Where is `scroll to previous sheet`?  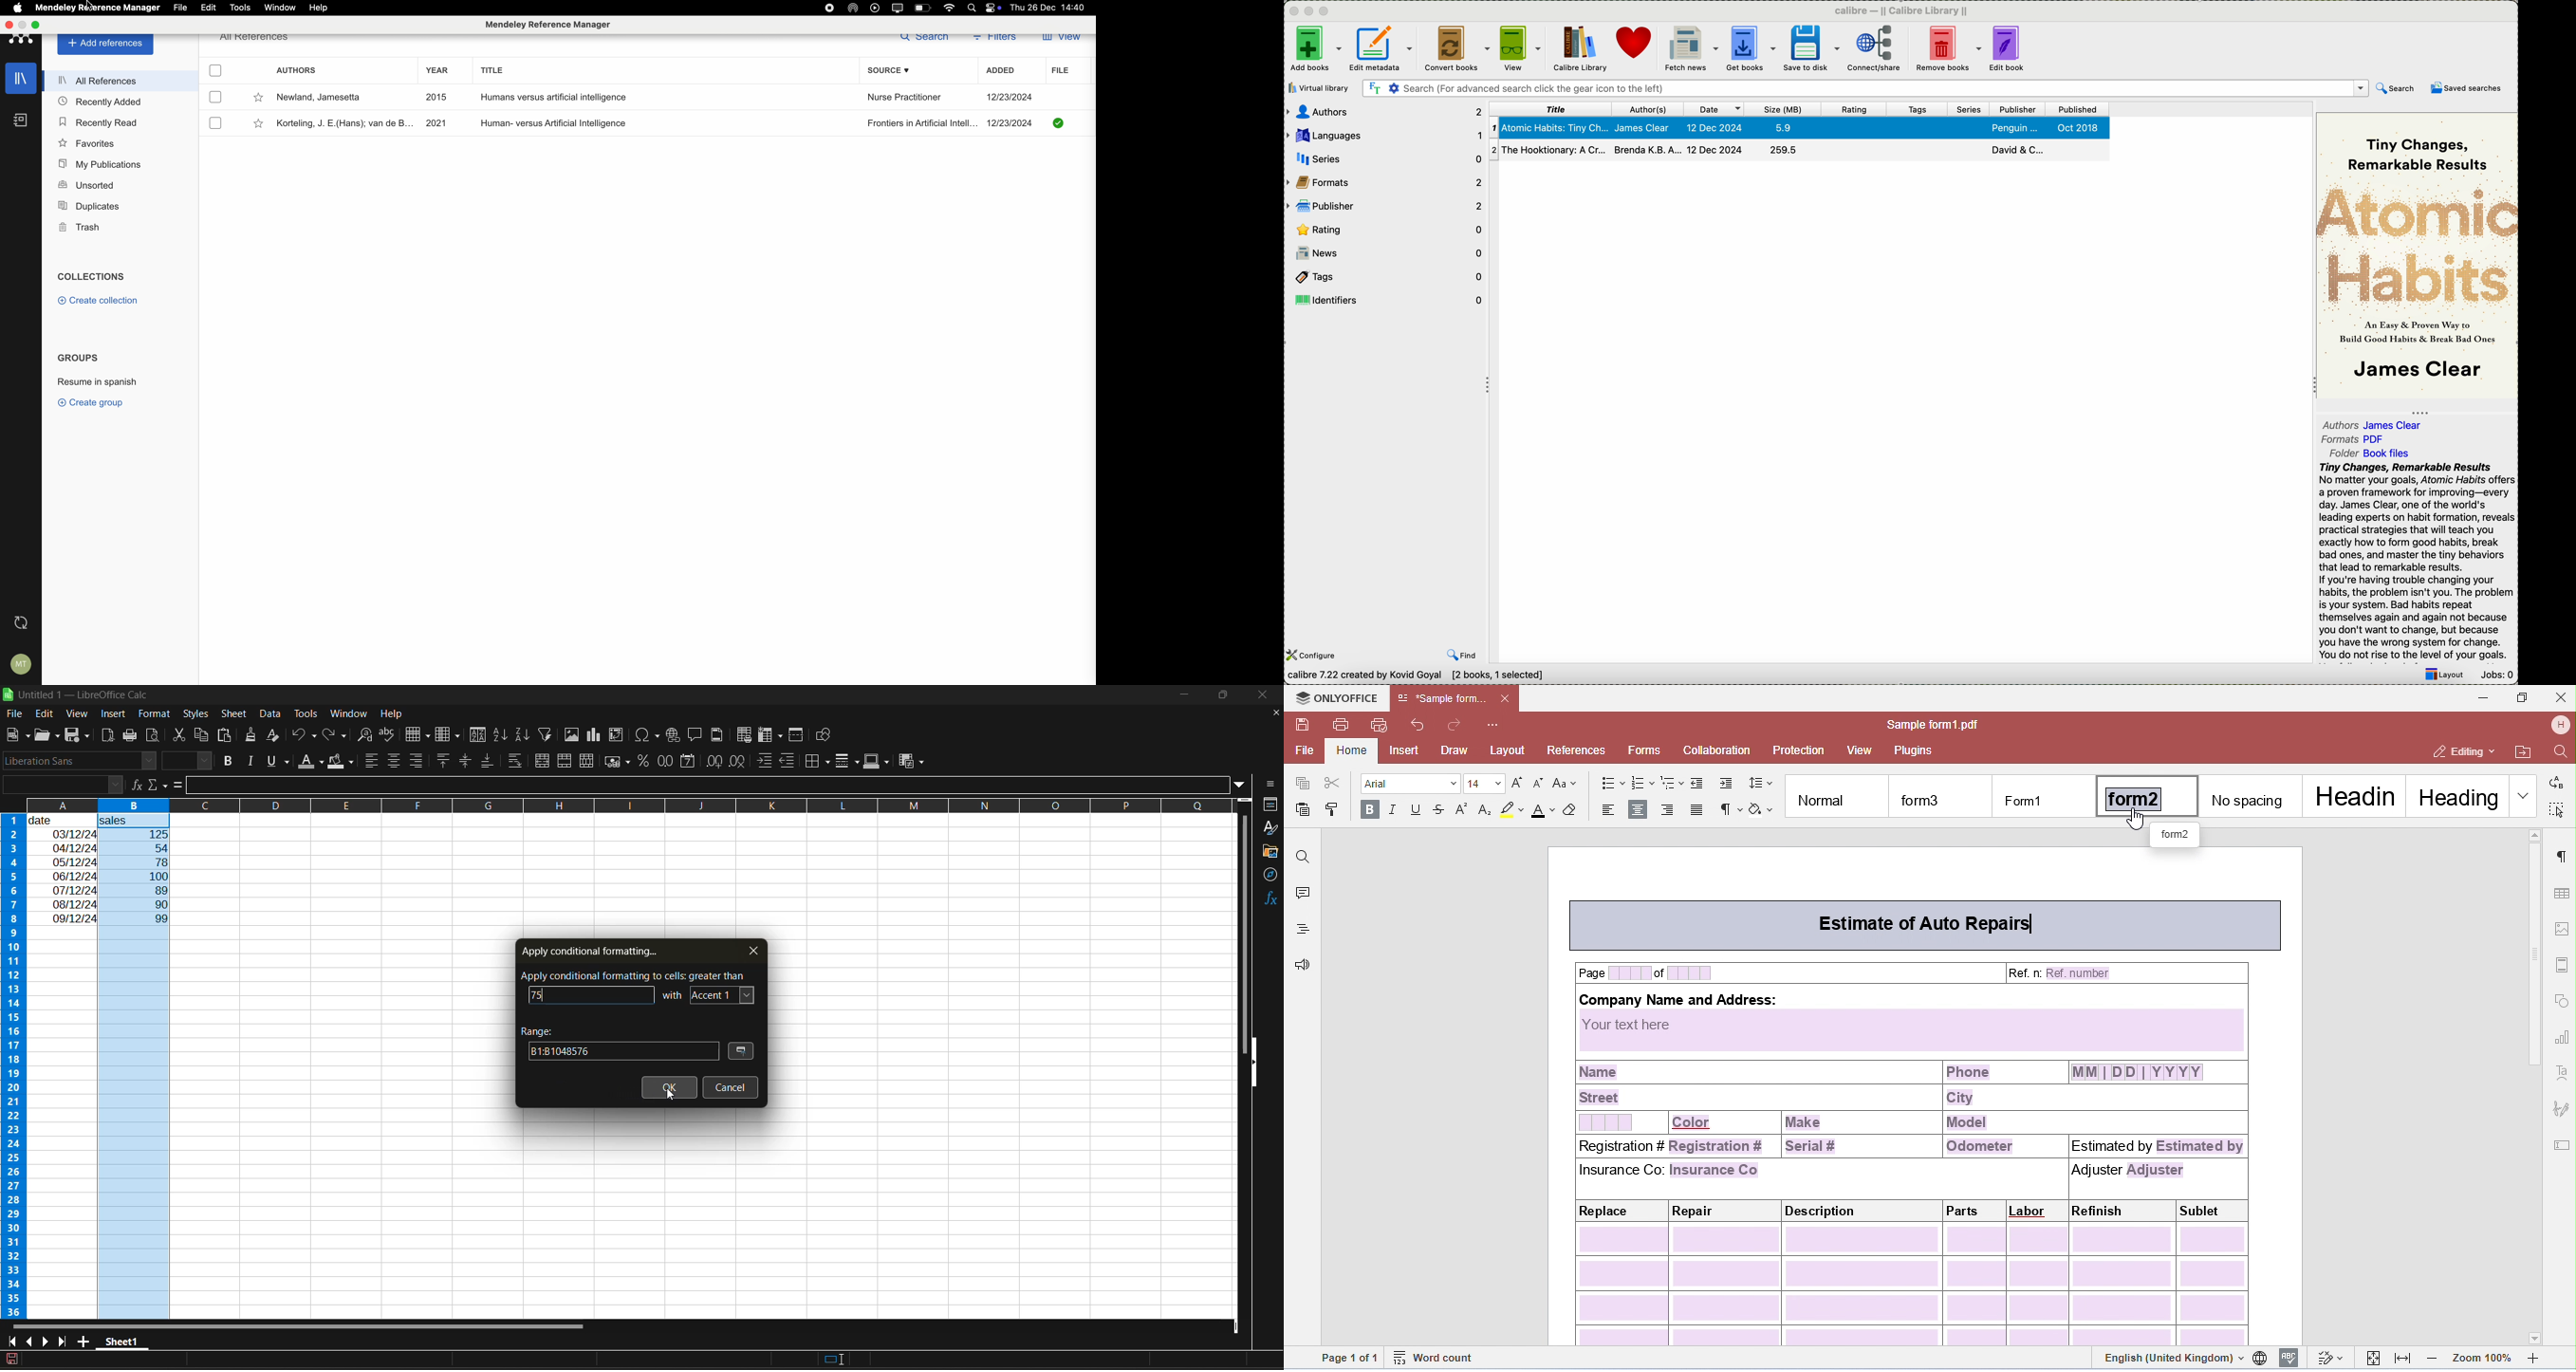
scroll to previous sheet is located at coordinates (27, 1341).